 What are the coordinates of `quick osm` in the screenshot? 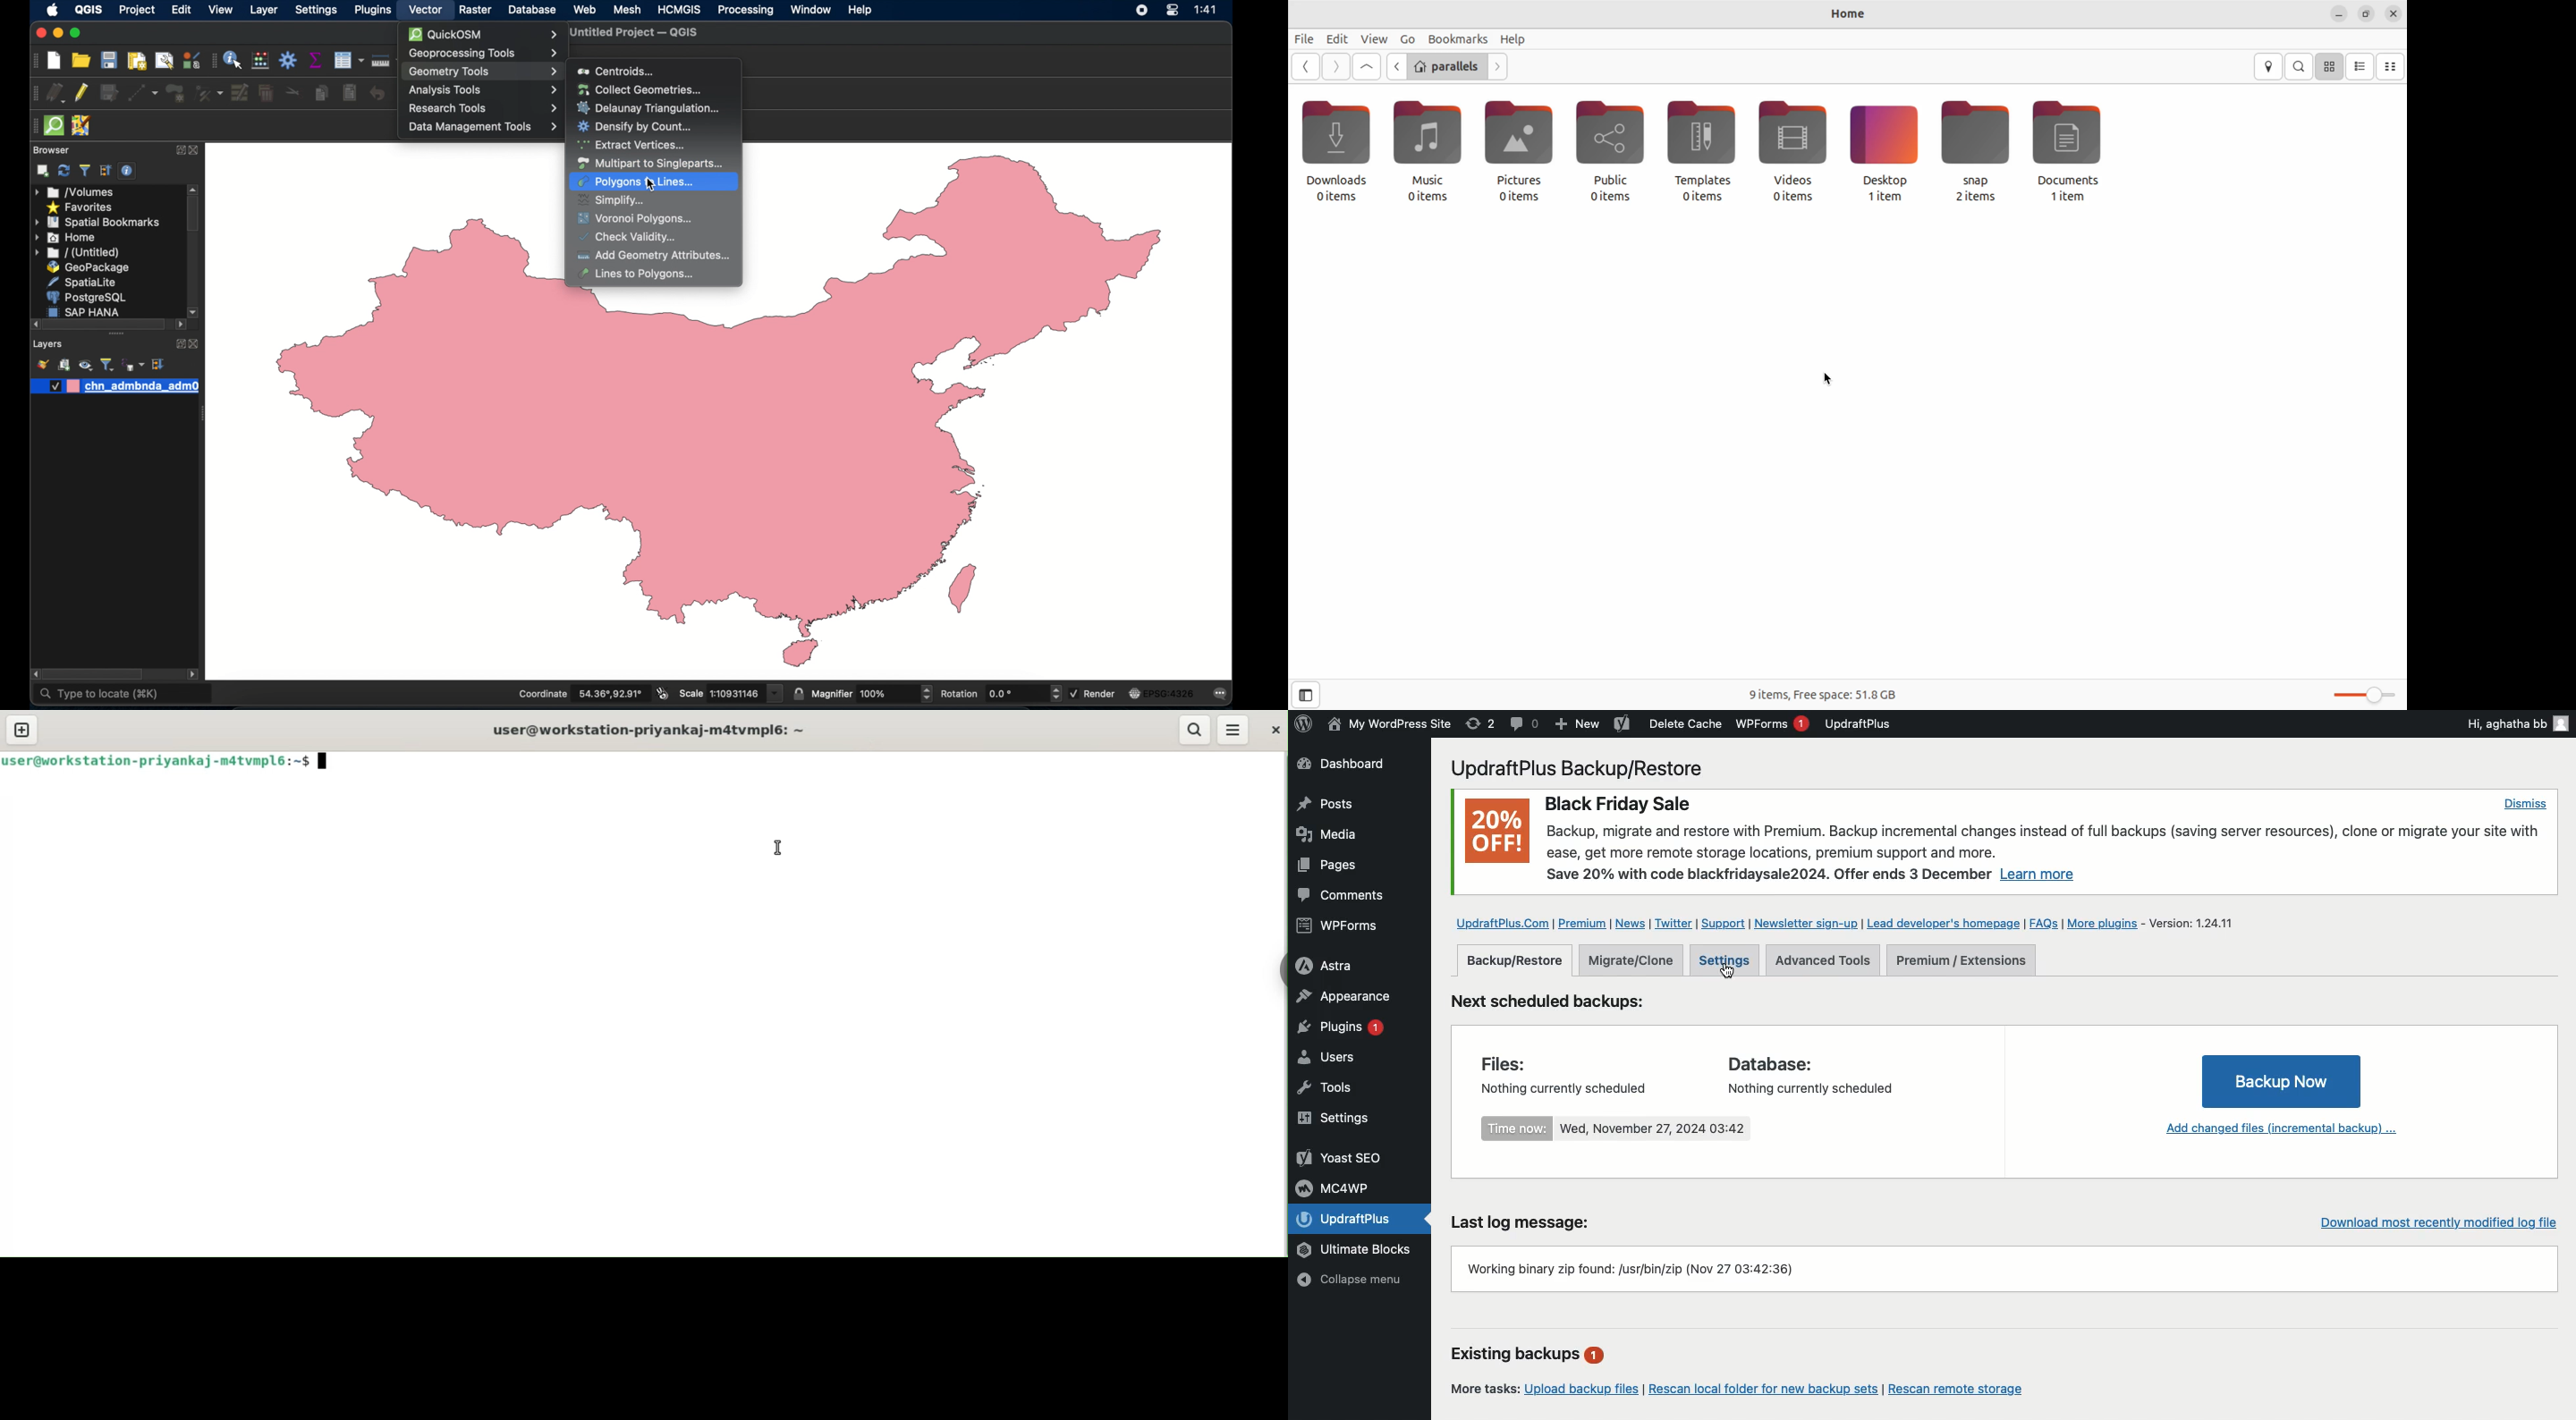 It's located at (55, 126).